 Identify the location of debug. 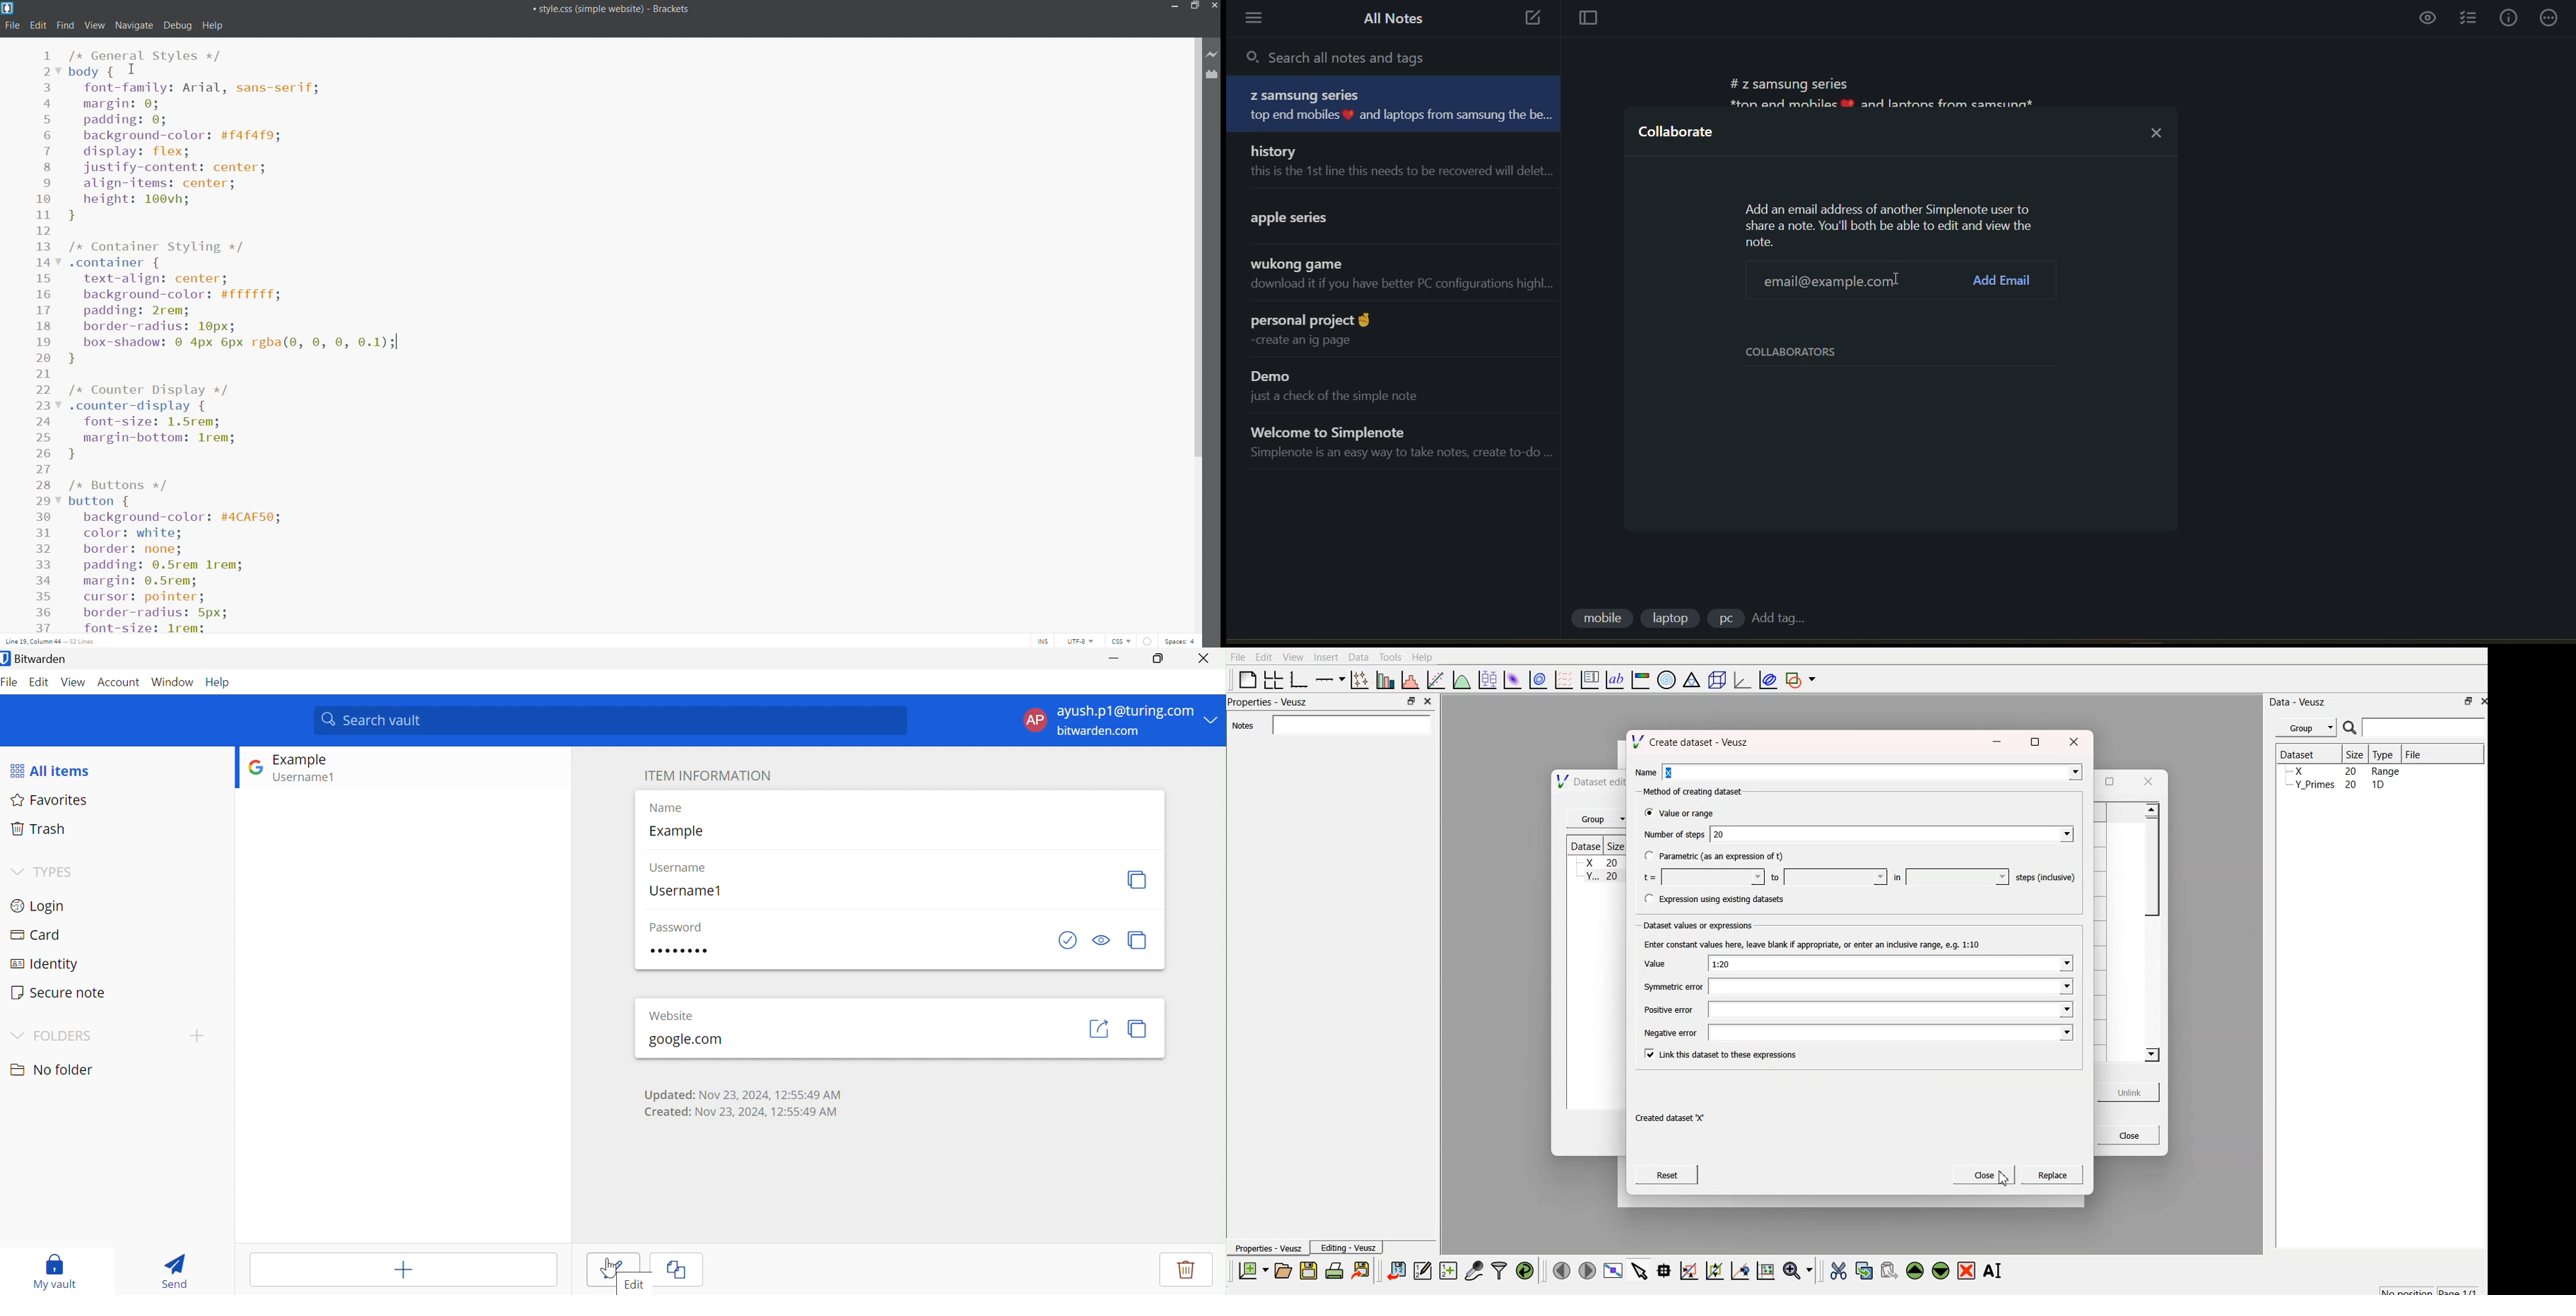
(177, 25).